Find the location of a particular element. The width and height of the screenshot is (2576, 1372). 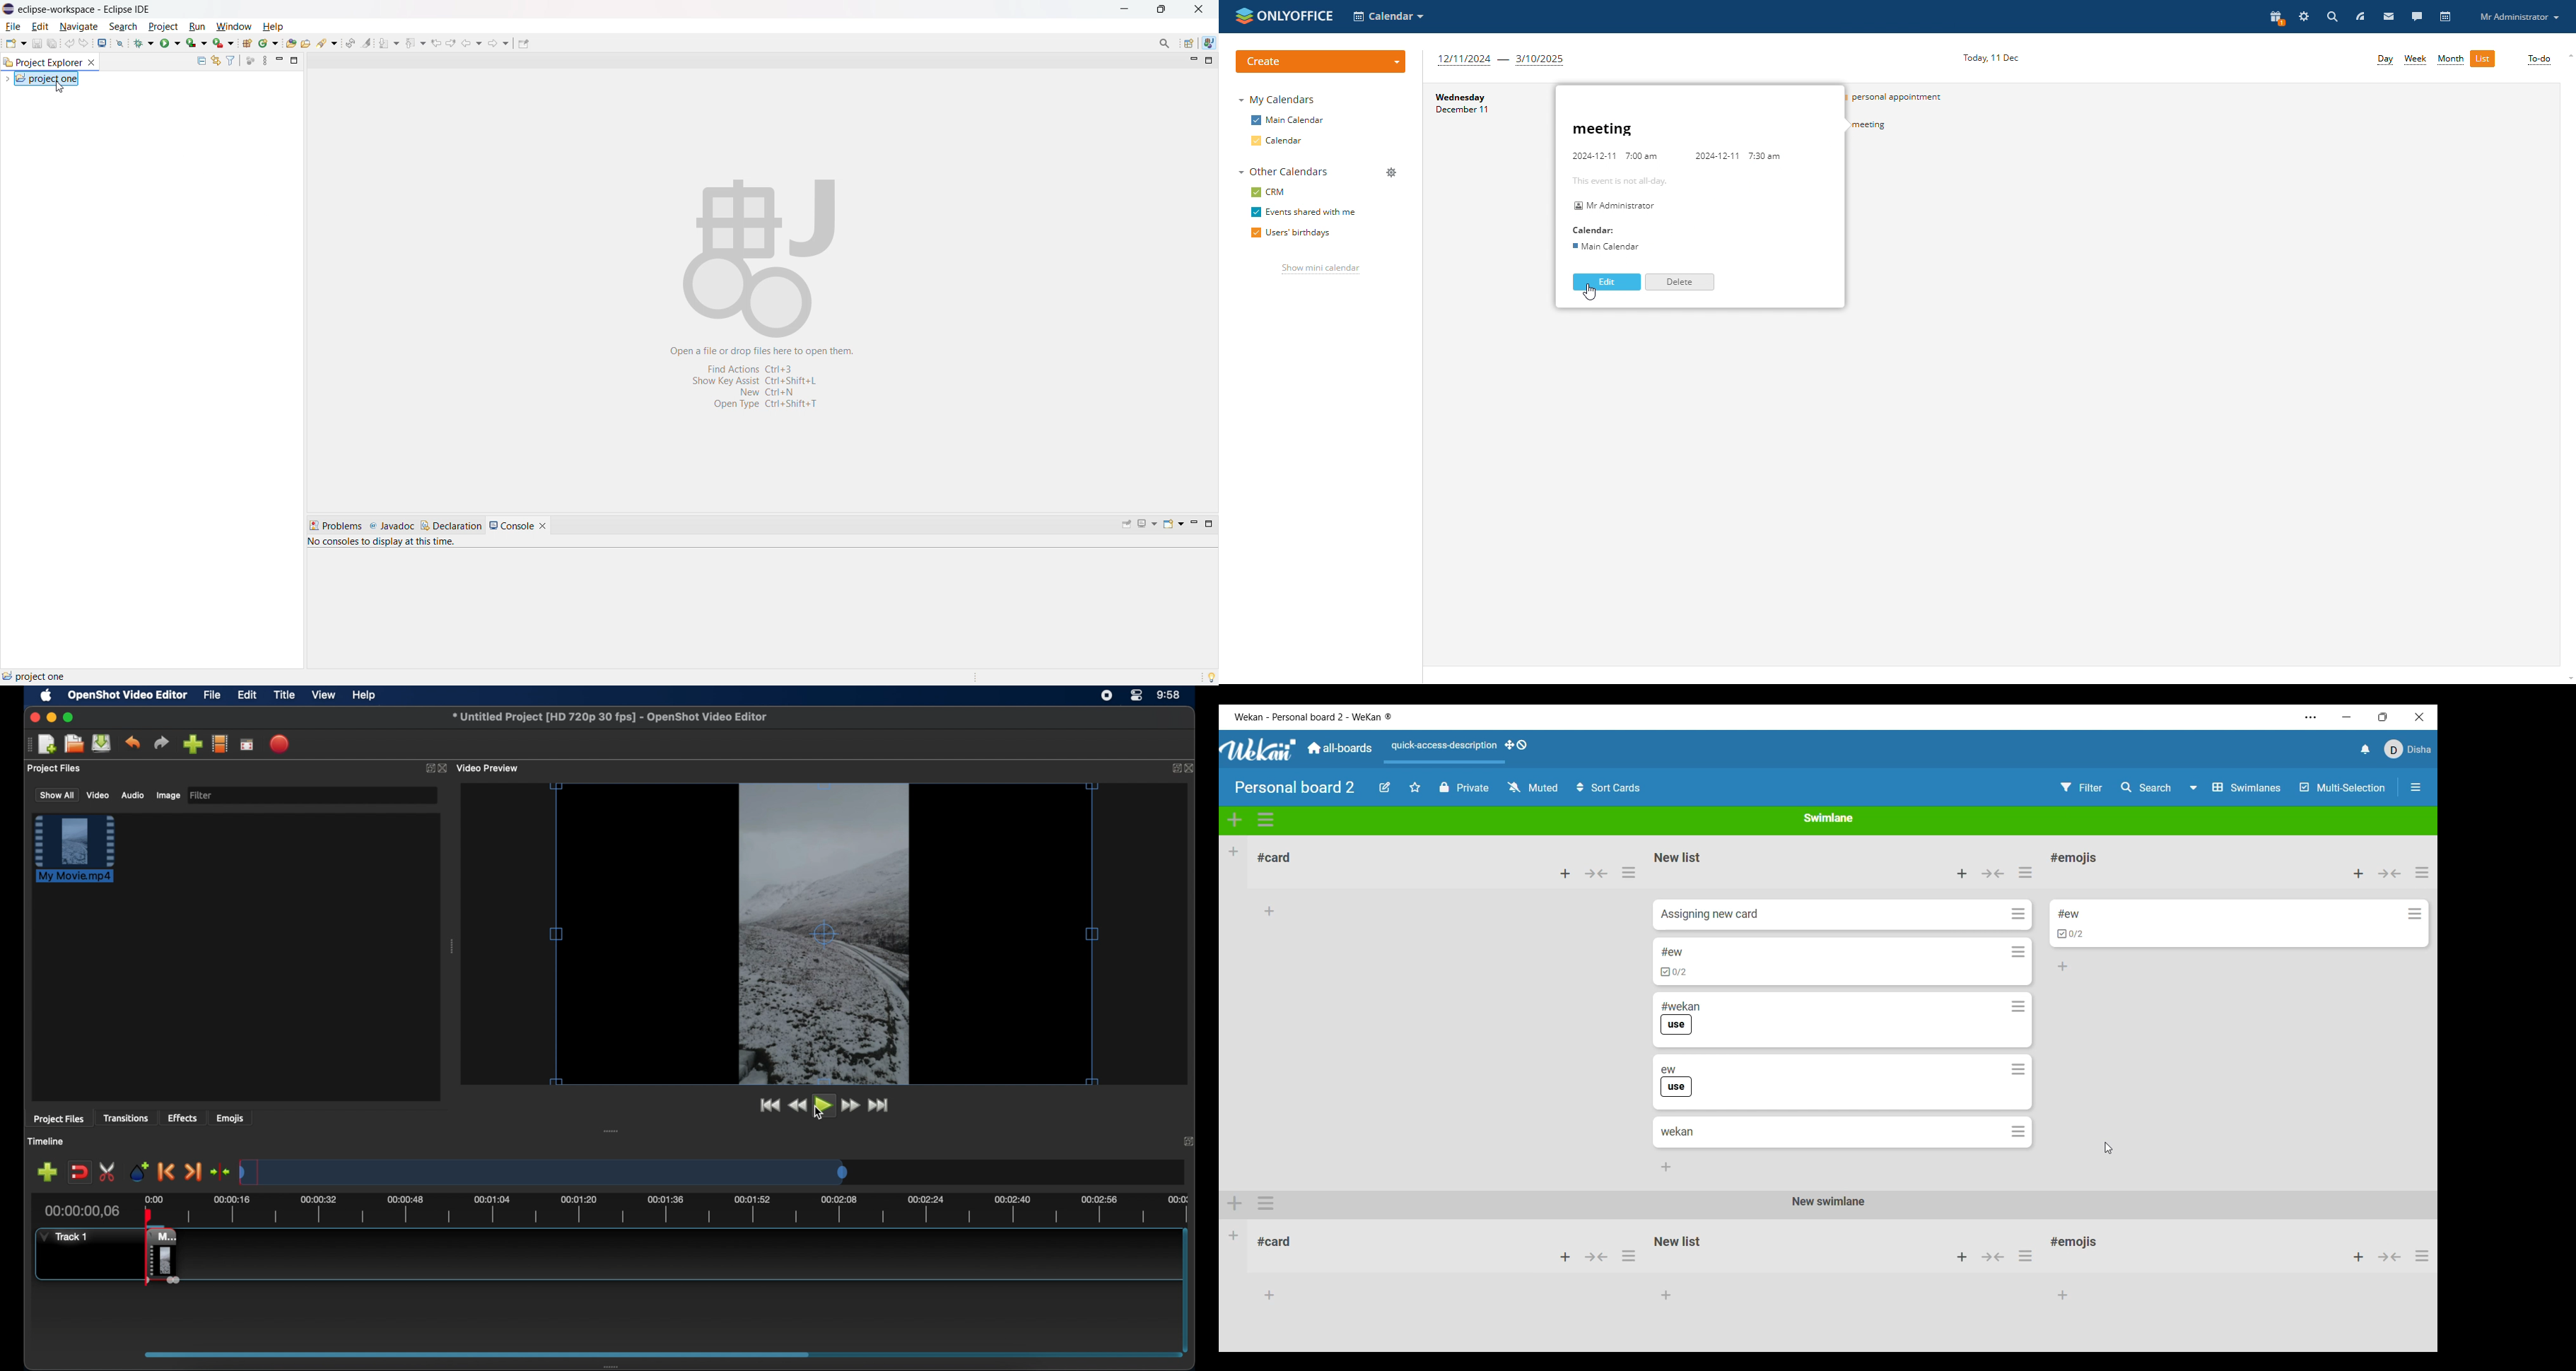

Star board is located at coordinates (1416, 786).